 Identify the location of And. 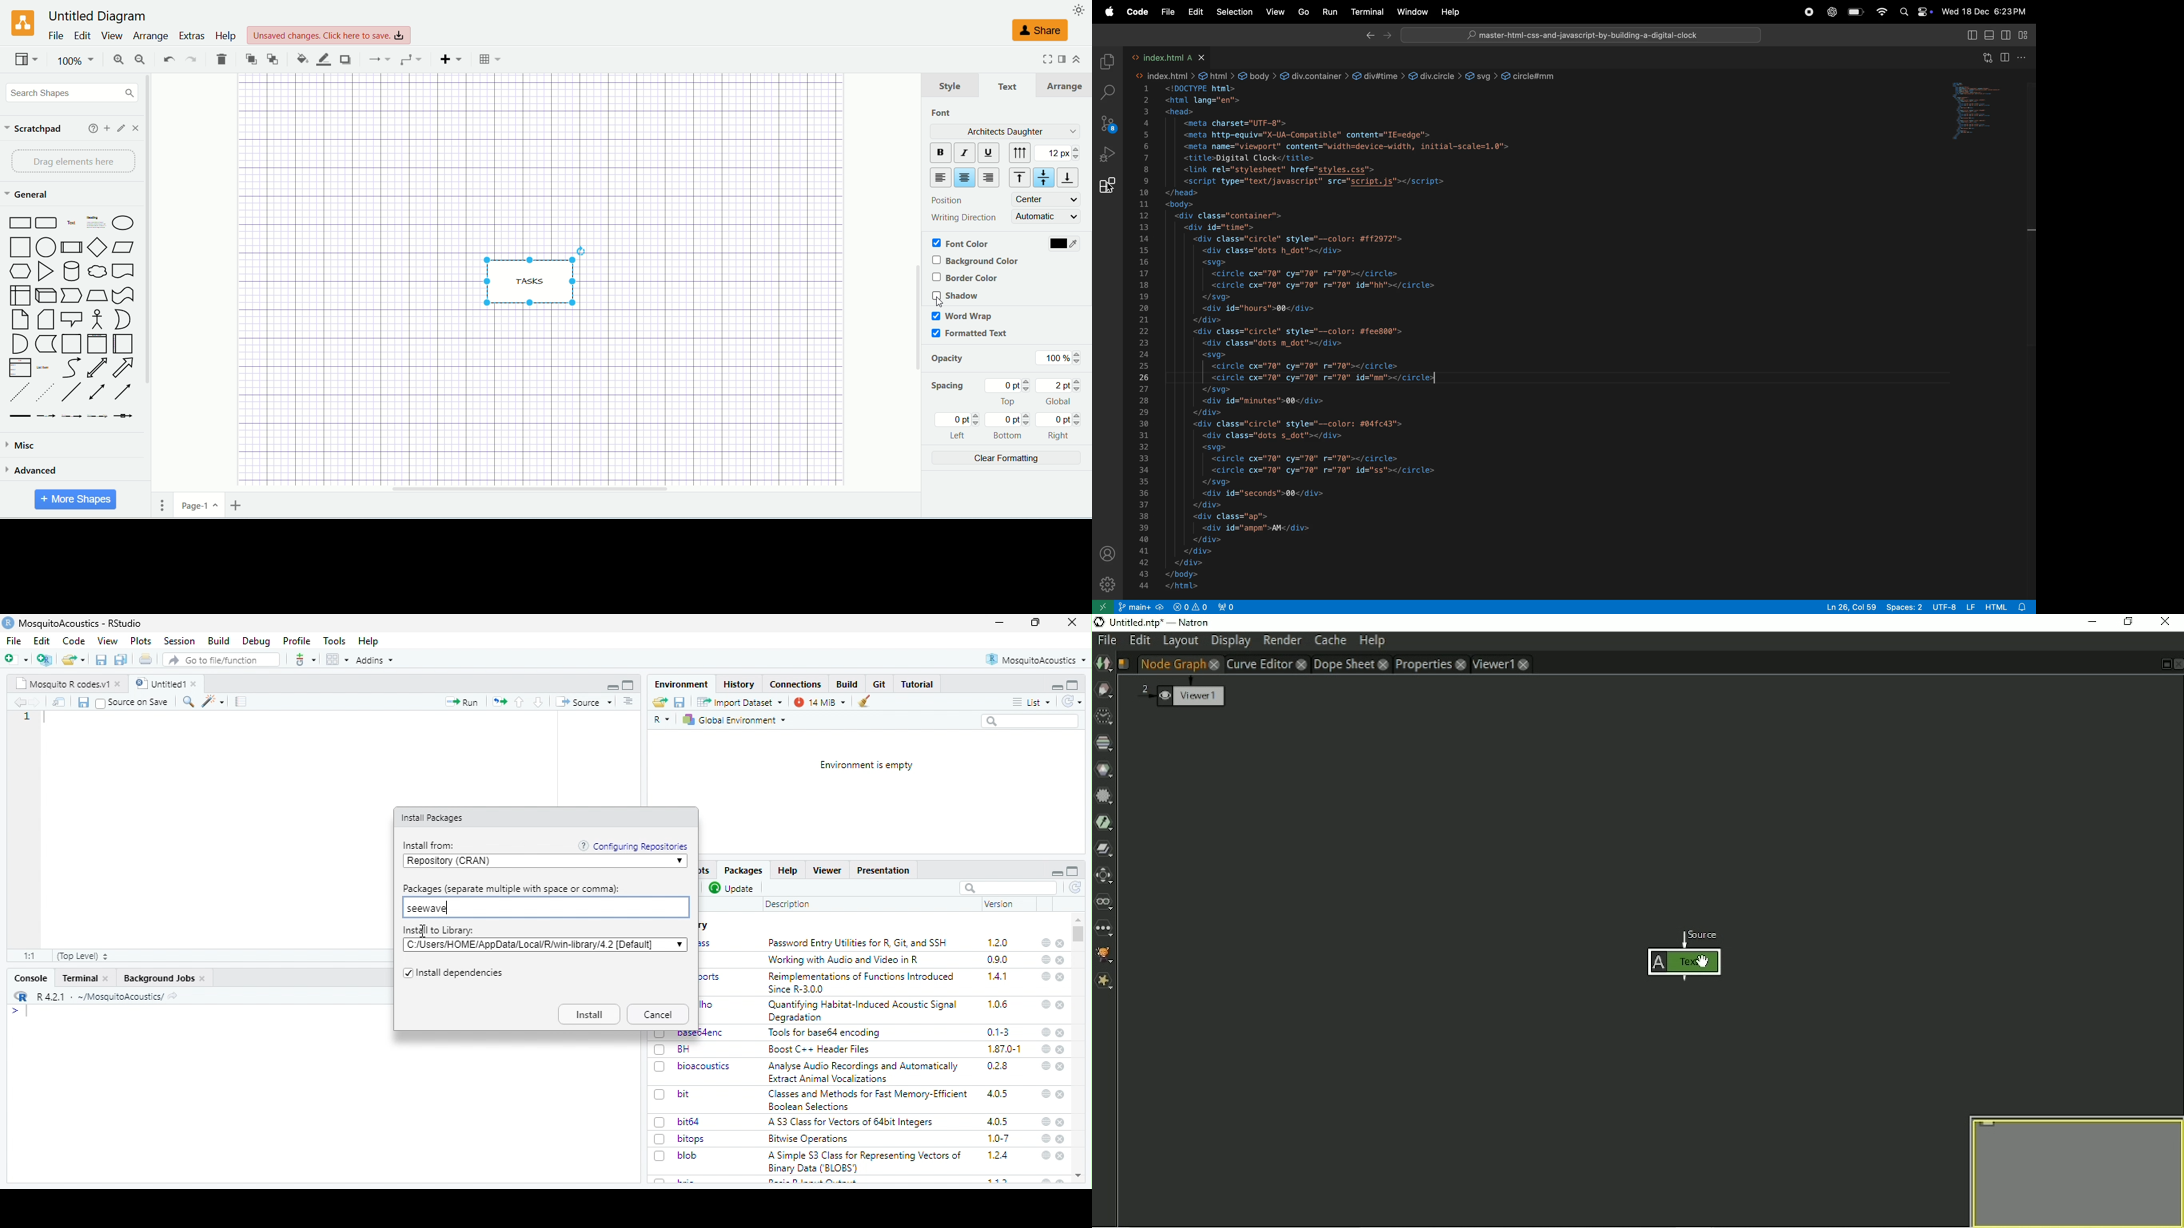
(19, 344).